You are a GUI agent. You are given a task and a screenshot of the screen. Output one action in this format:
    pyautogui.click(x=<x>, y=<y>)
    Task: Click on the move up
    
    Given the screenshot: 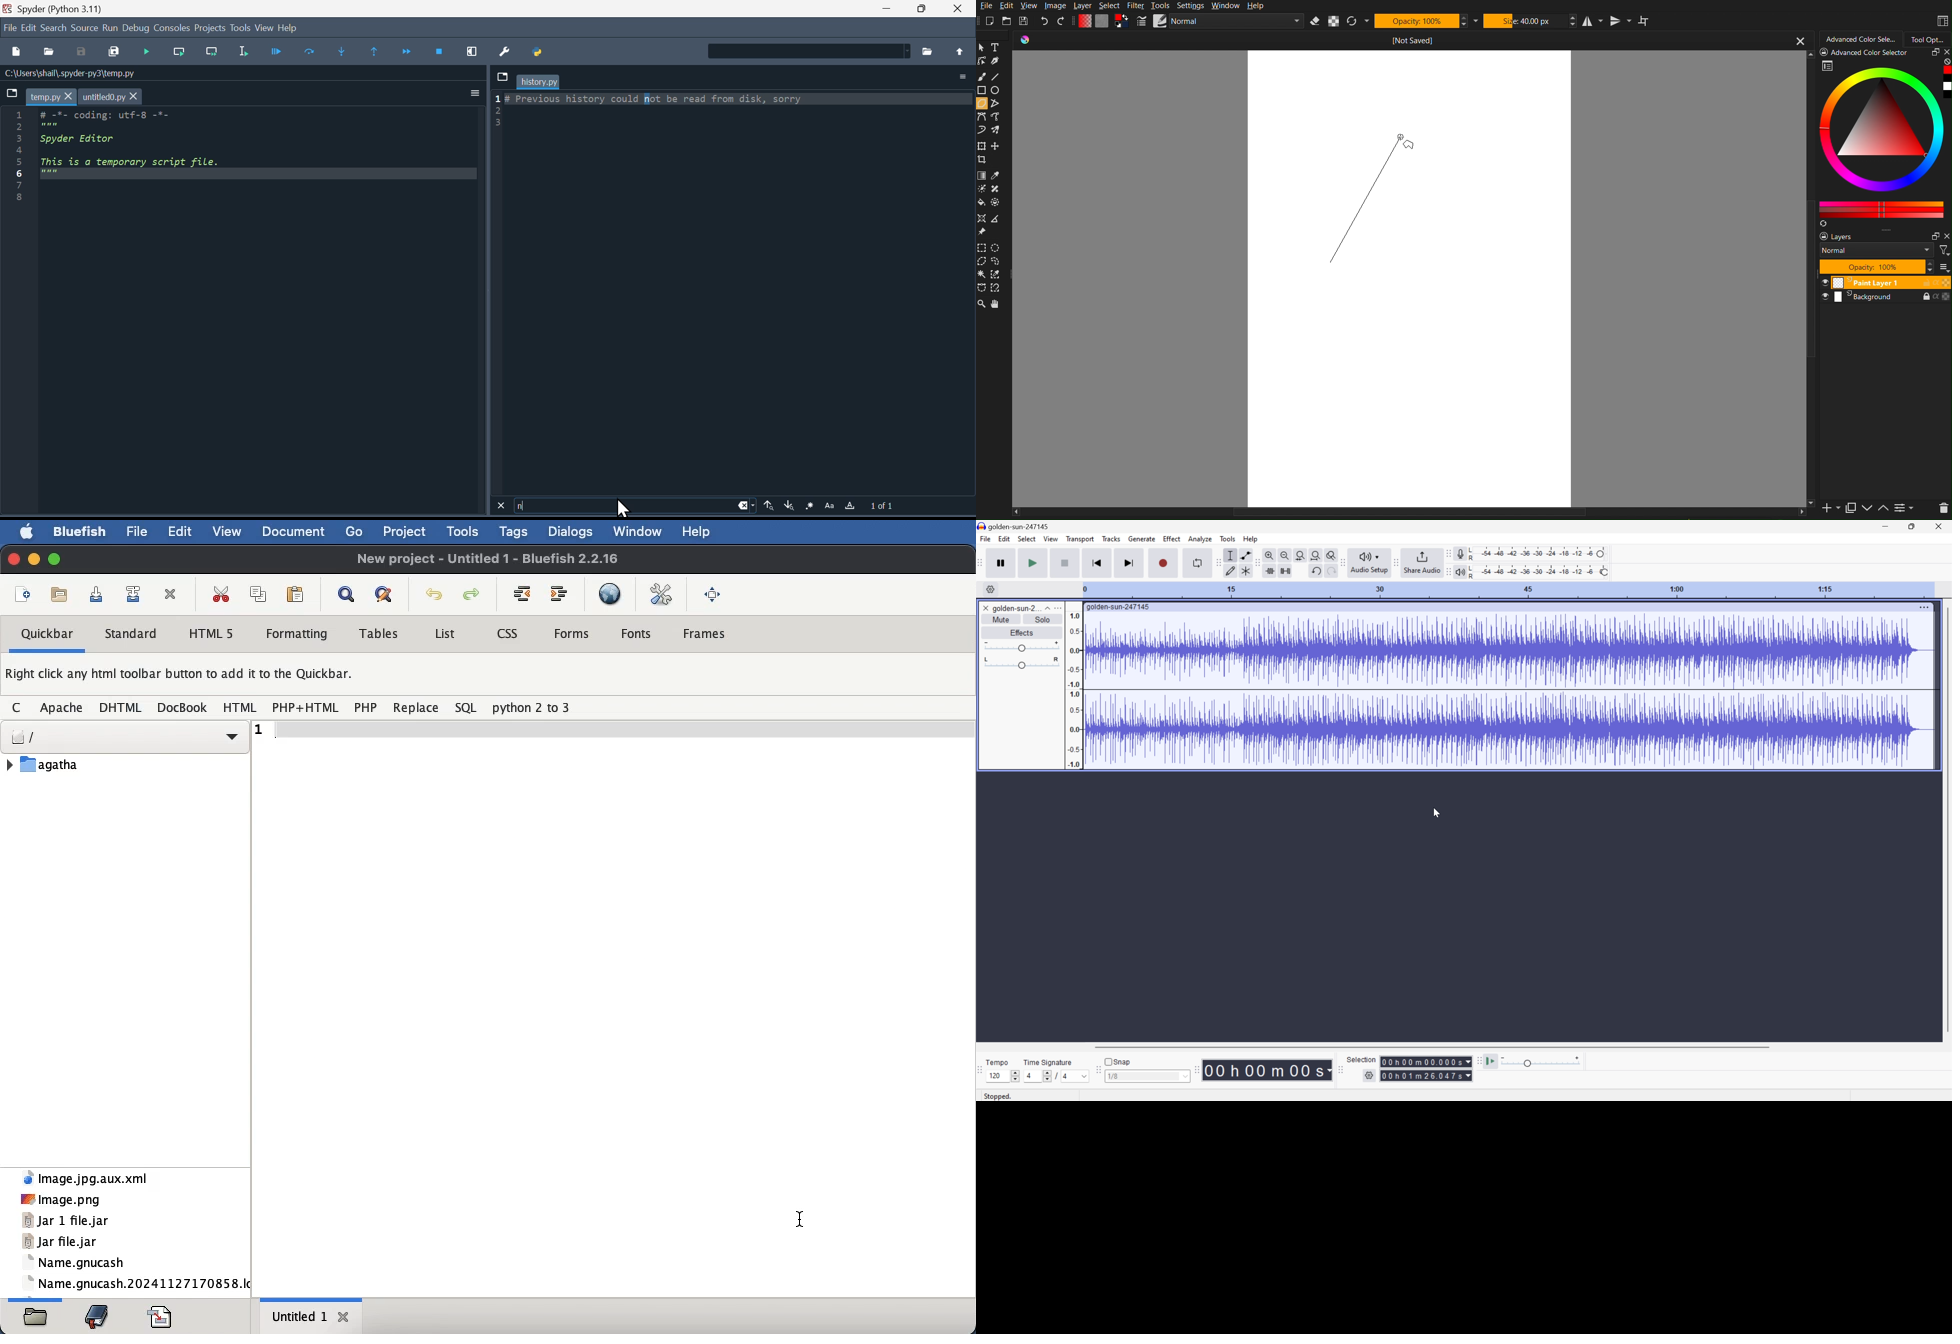 What is the action you would take?
    pyautogui.click(x=960, y=51)
    